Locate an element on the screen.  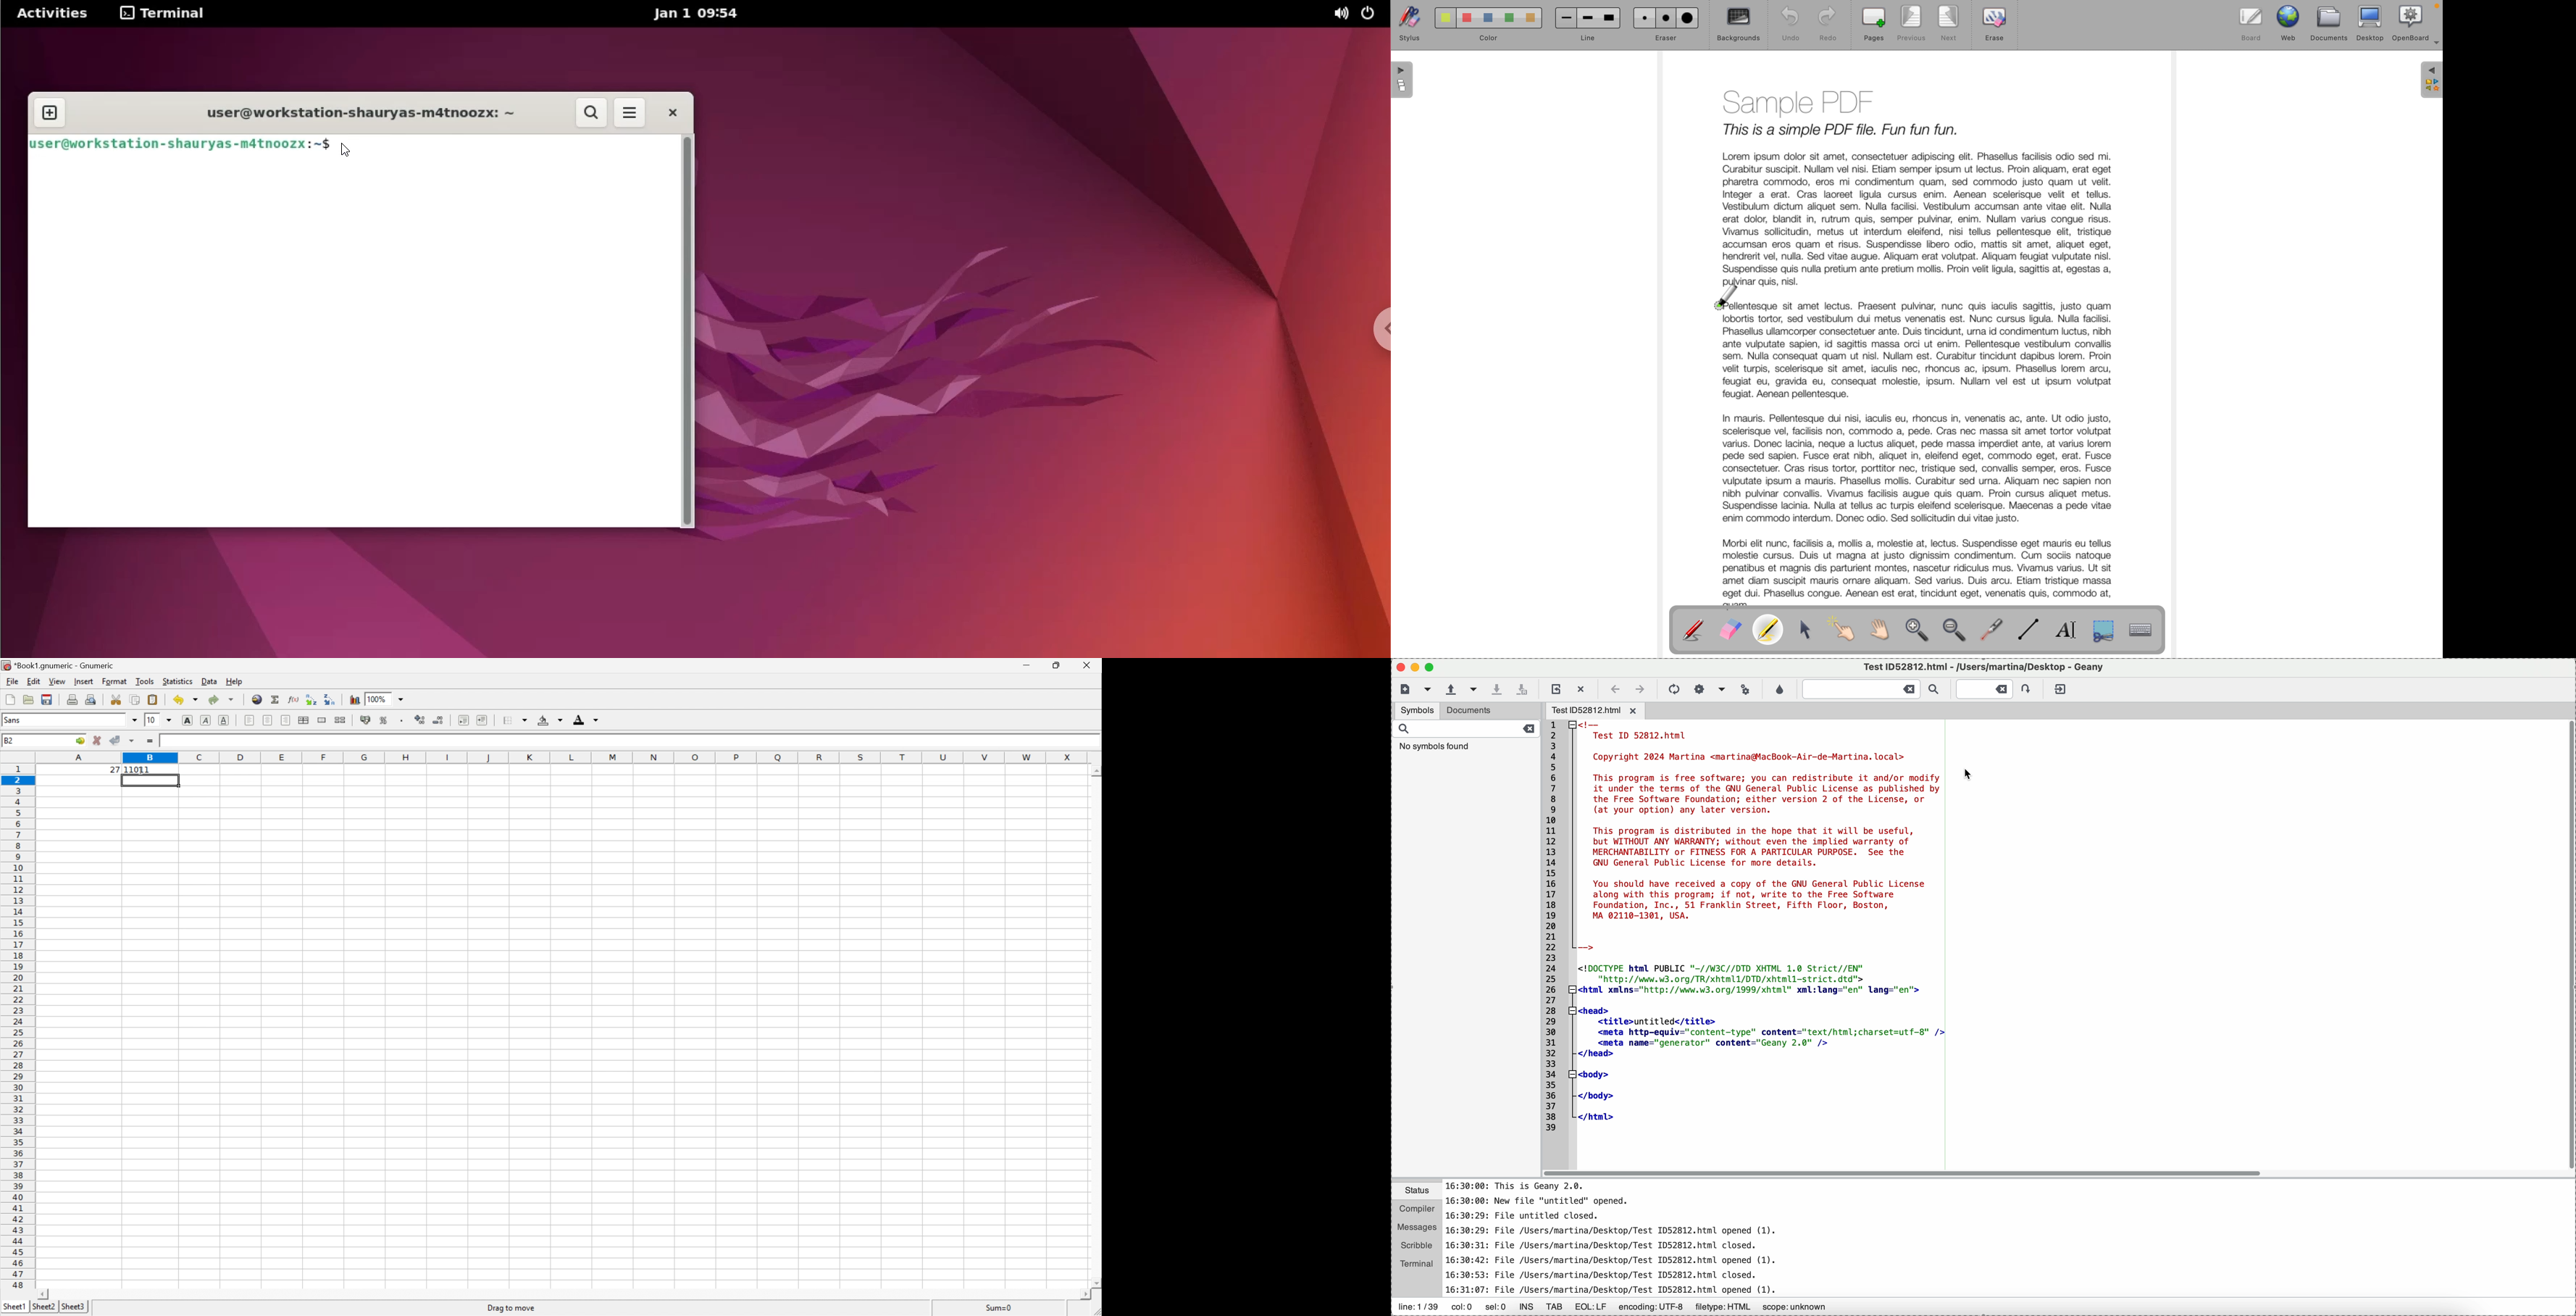
Scroll Left is located at coordinates (41, 1294).